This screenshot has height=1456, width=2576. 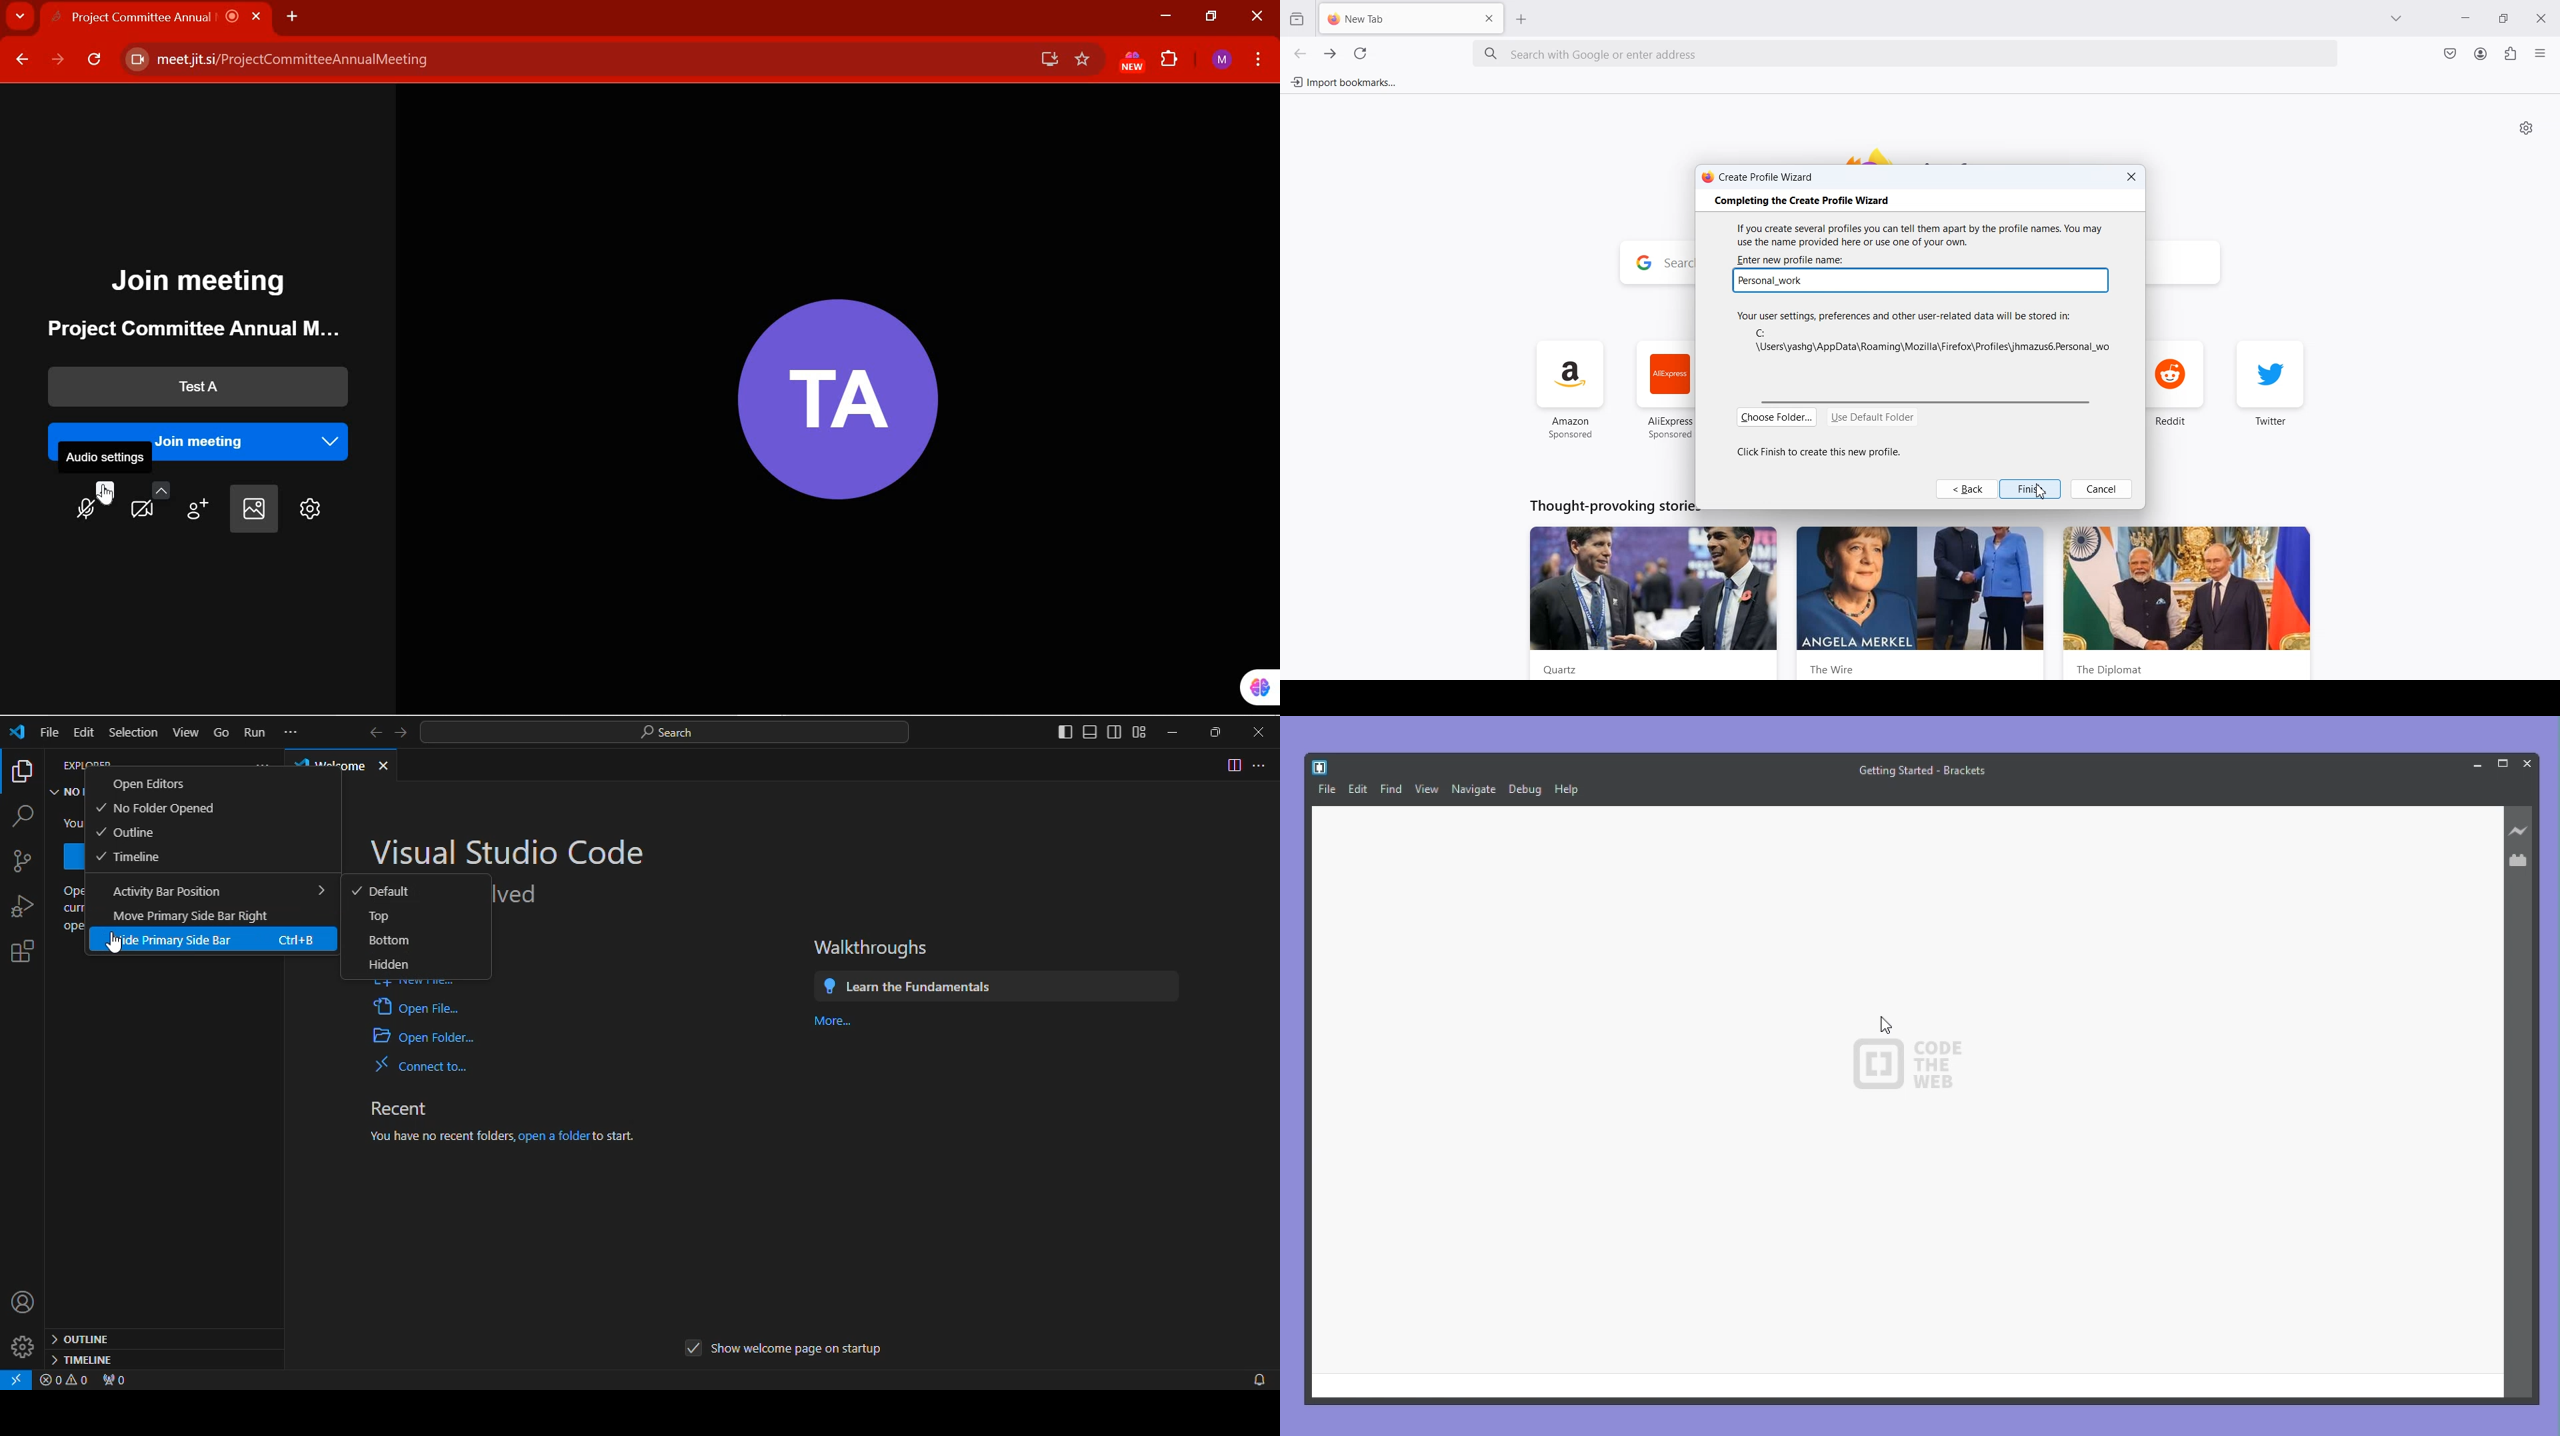 I want to click on Outline, so click(x=126, y=832).